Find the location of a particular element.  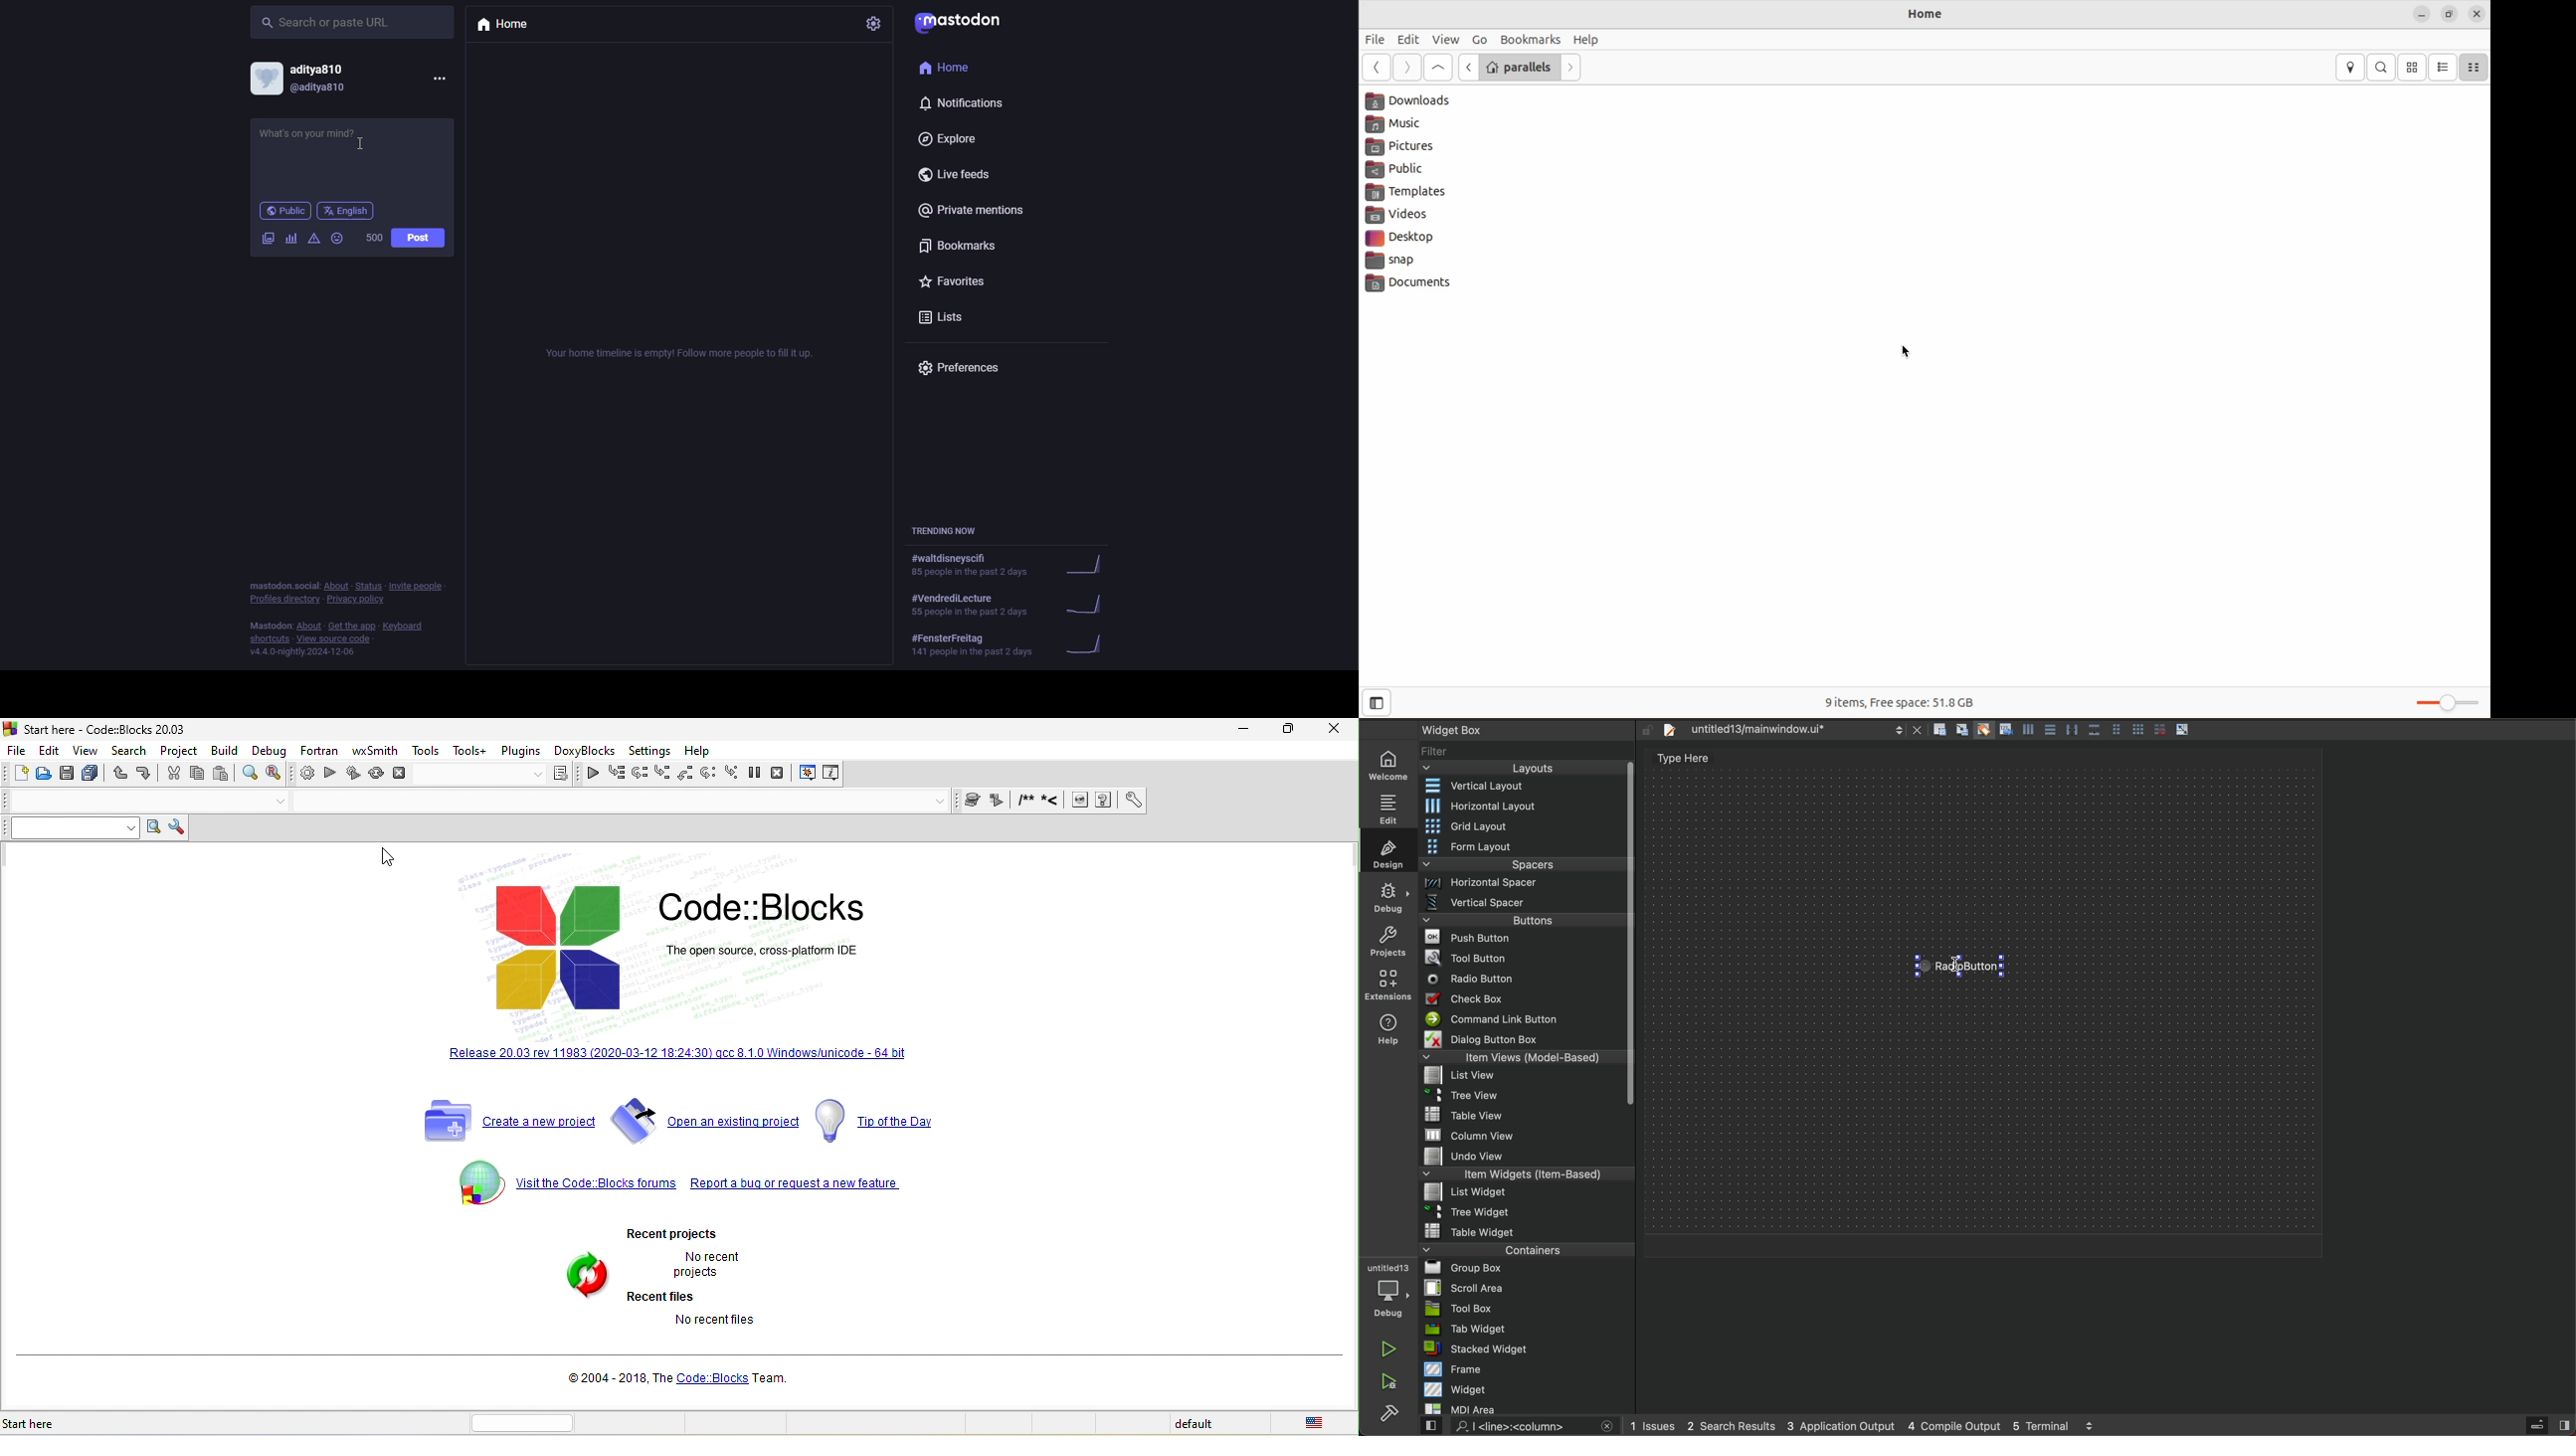

private mentions is located at coordinates (975, 210).